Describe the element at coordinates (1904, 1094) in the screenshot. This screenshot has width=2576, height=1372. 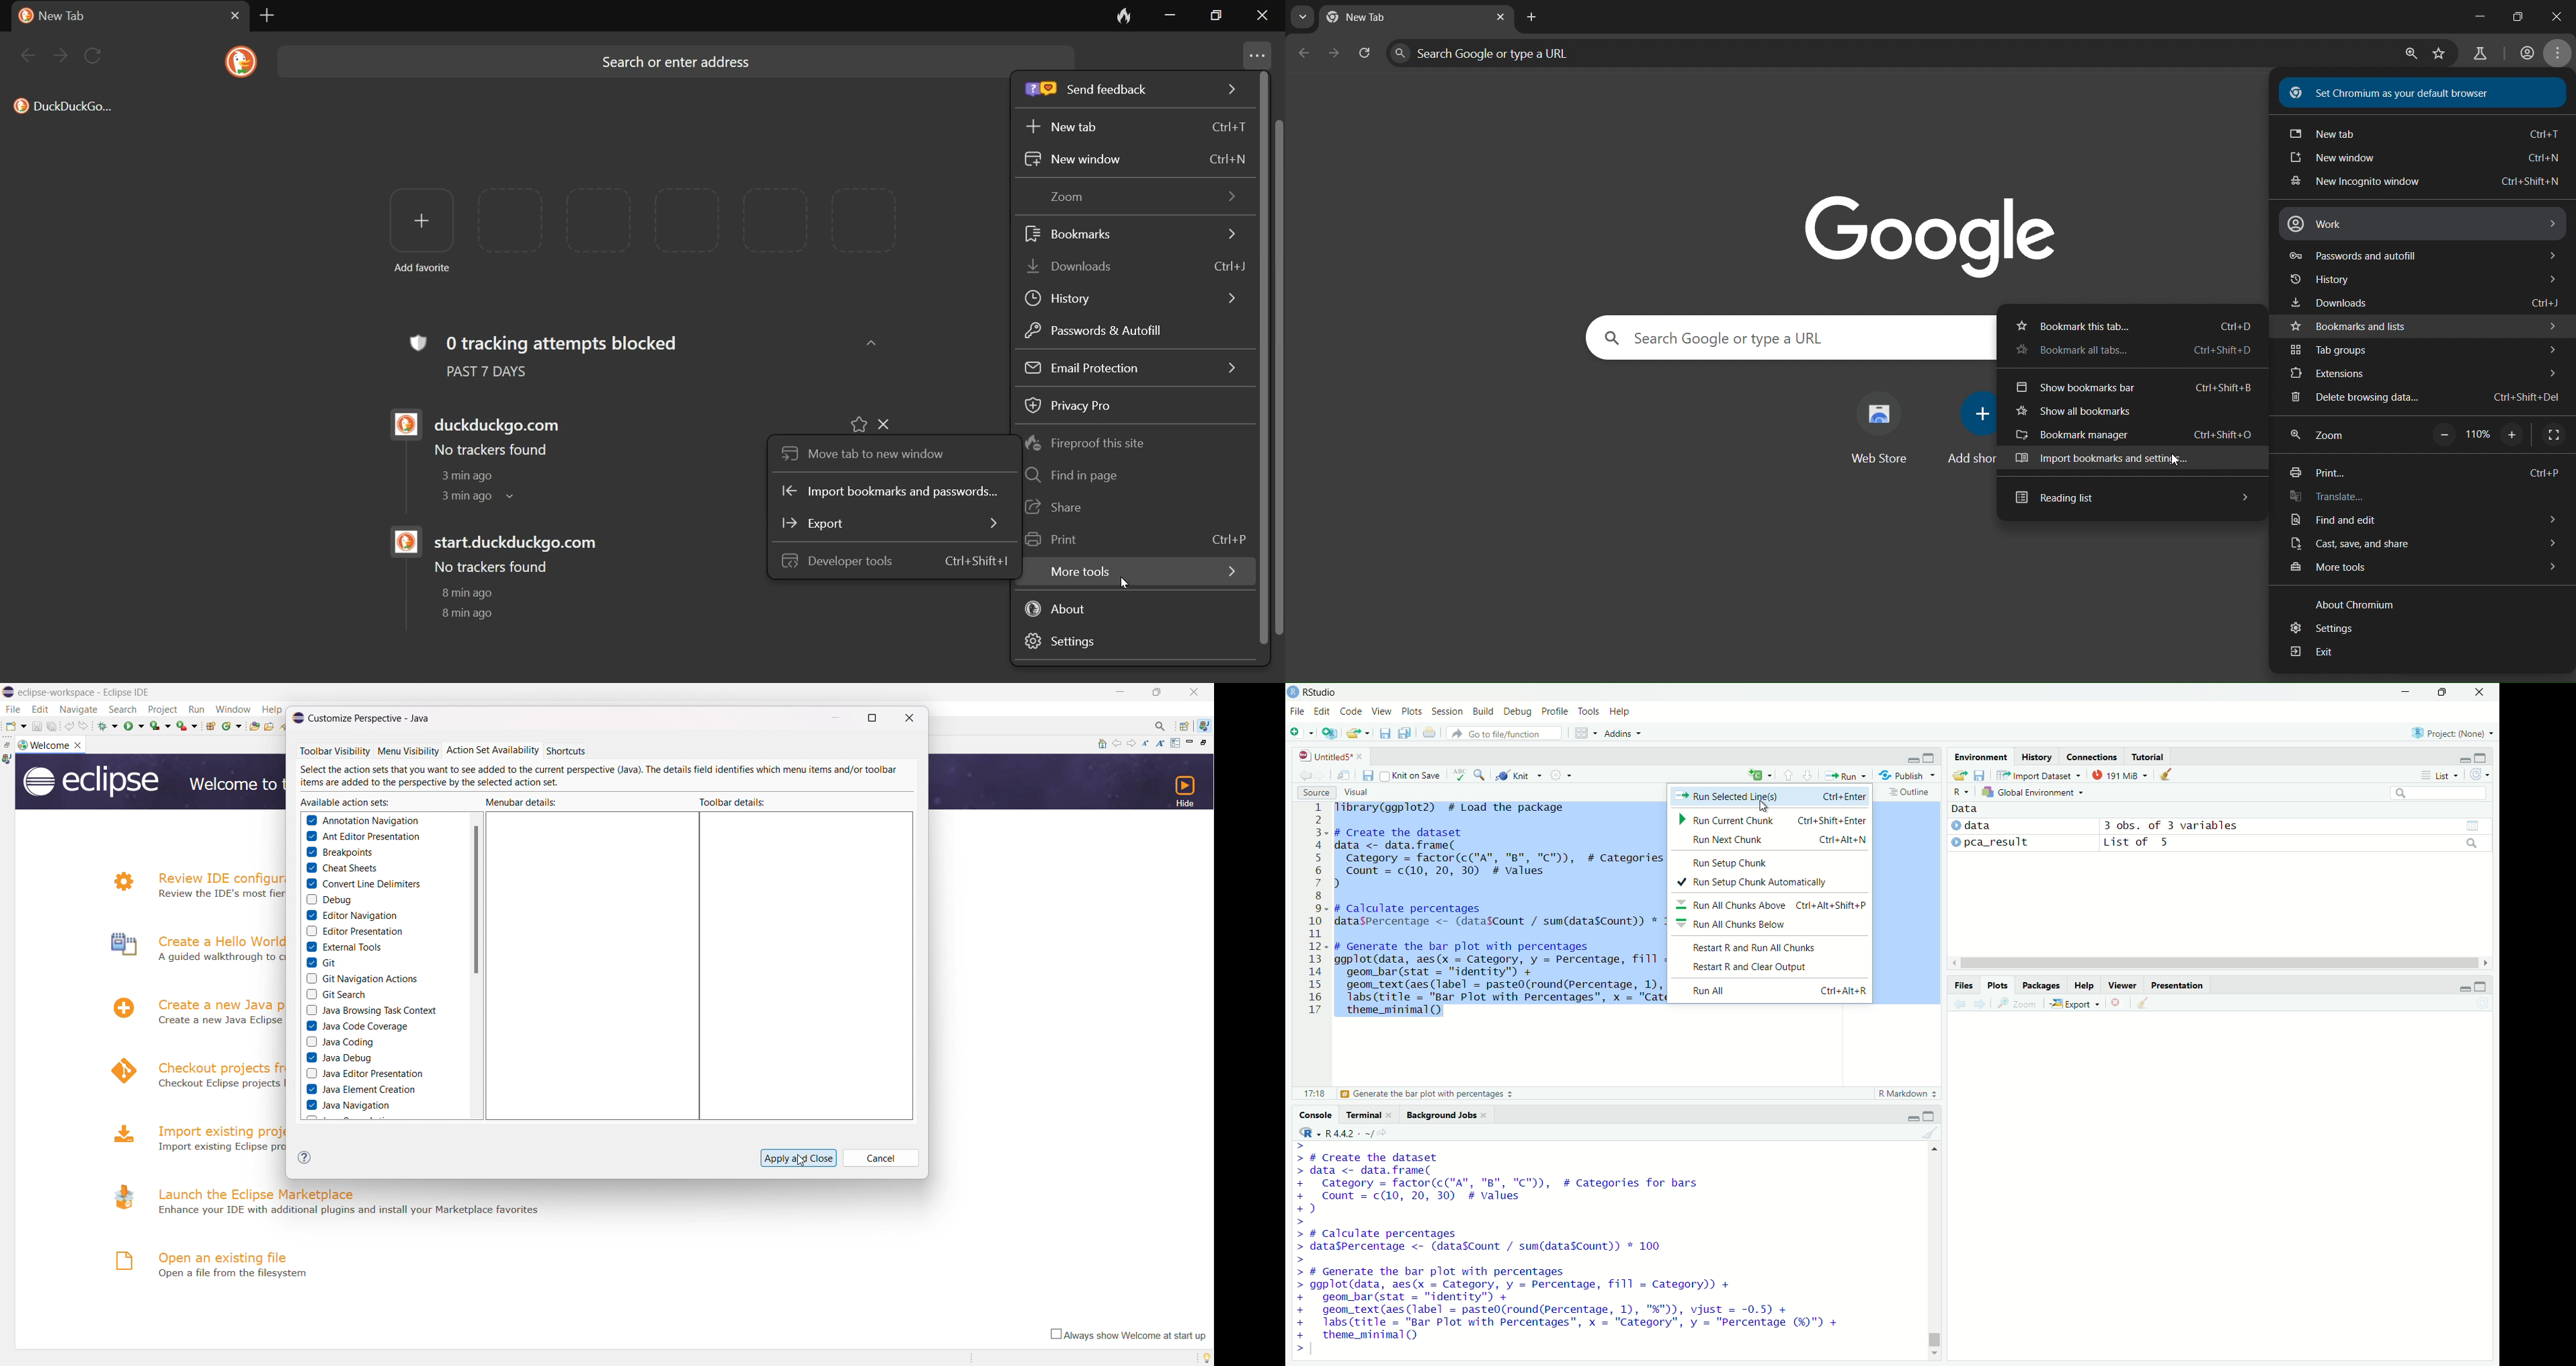
I see `R markdown` at that location.